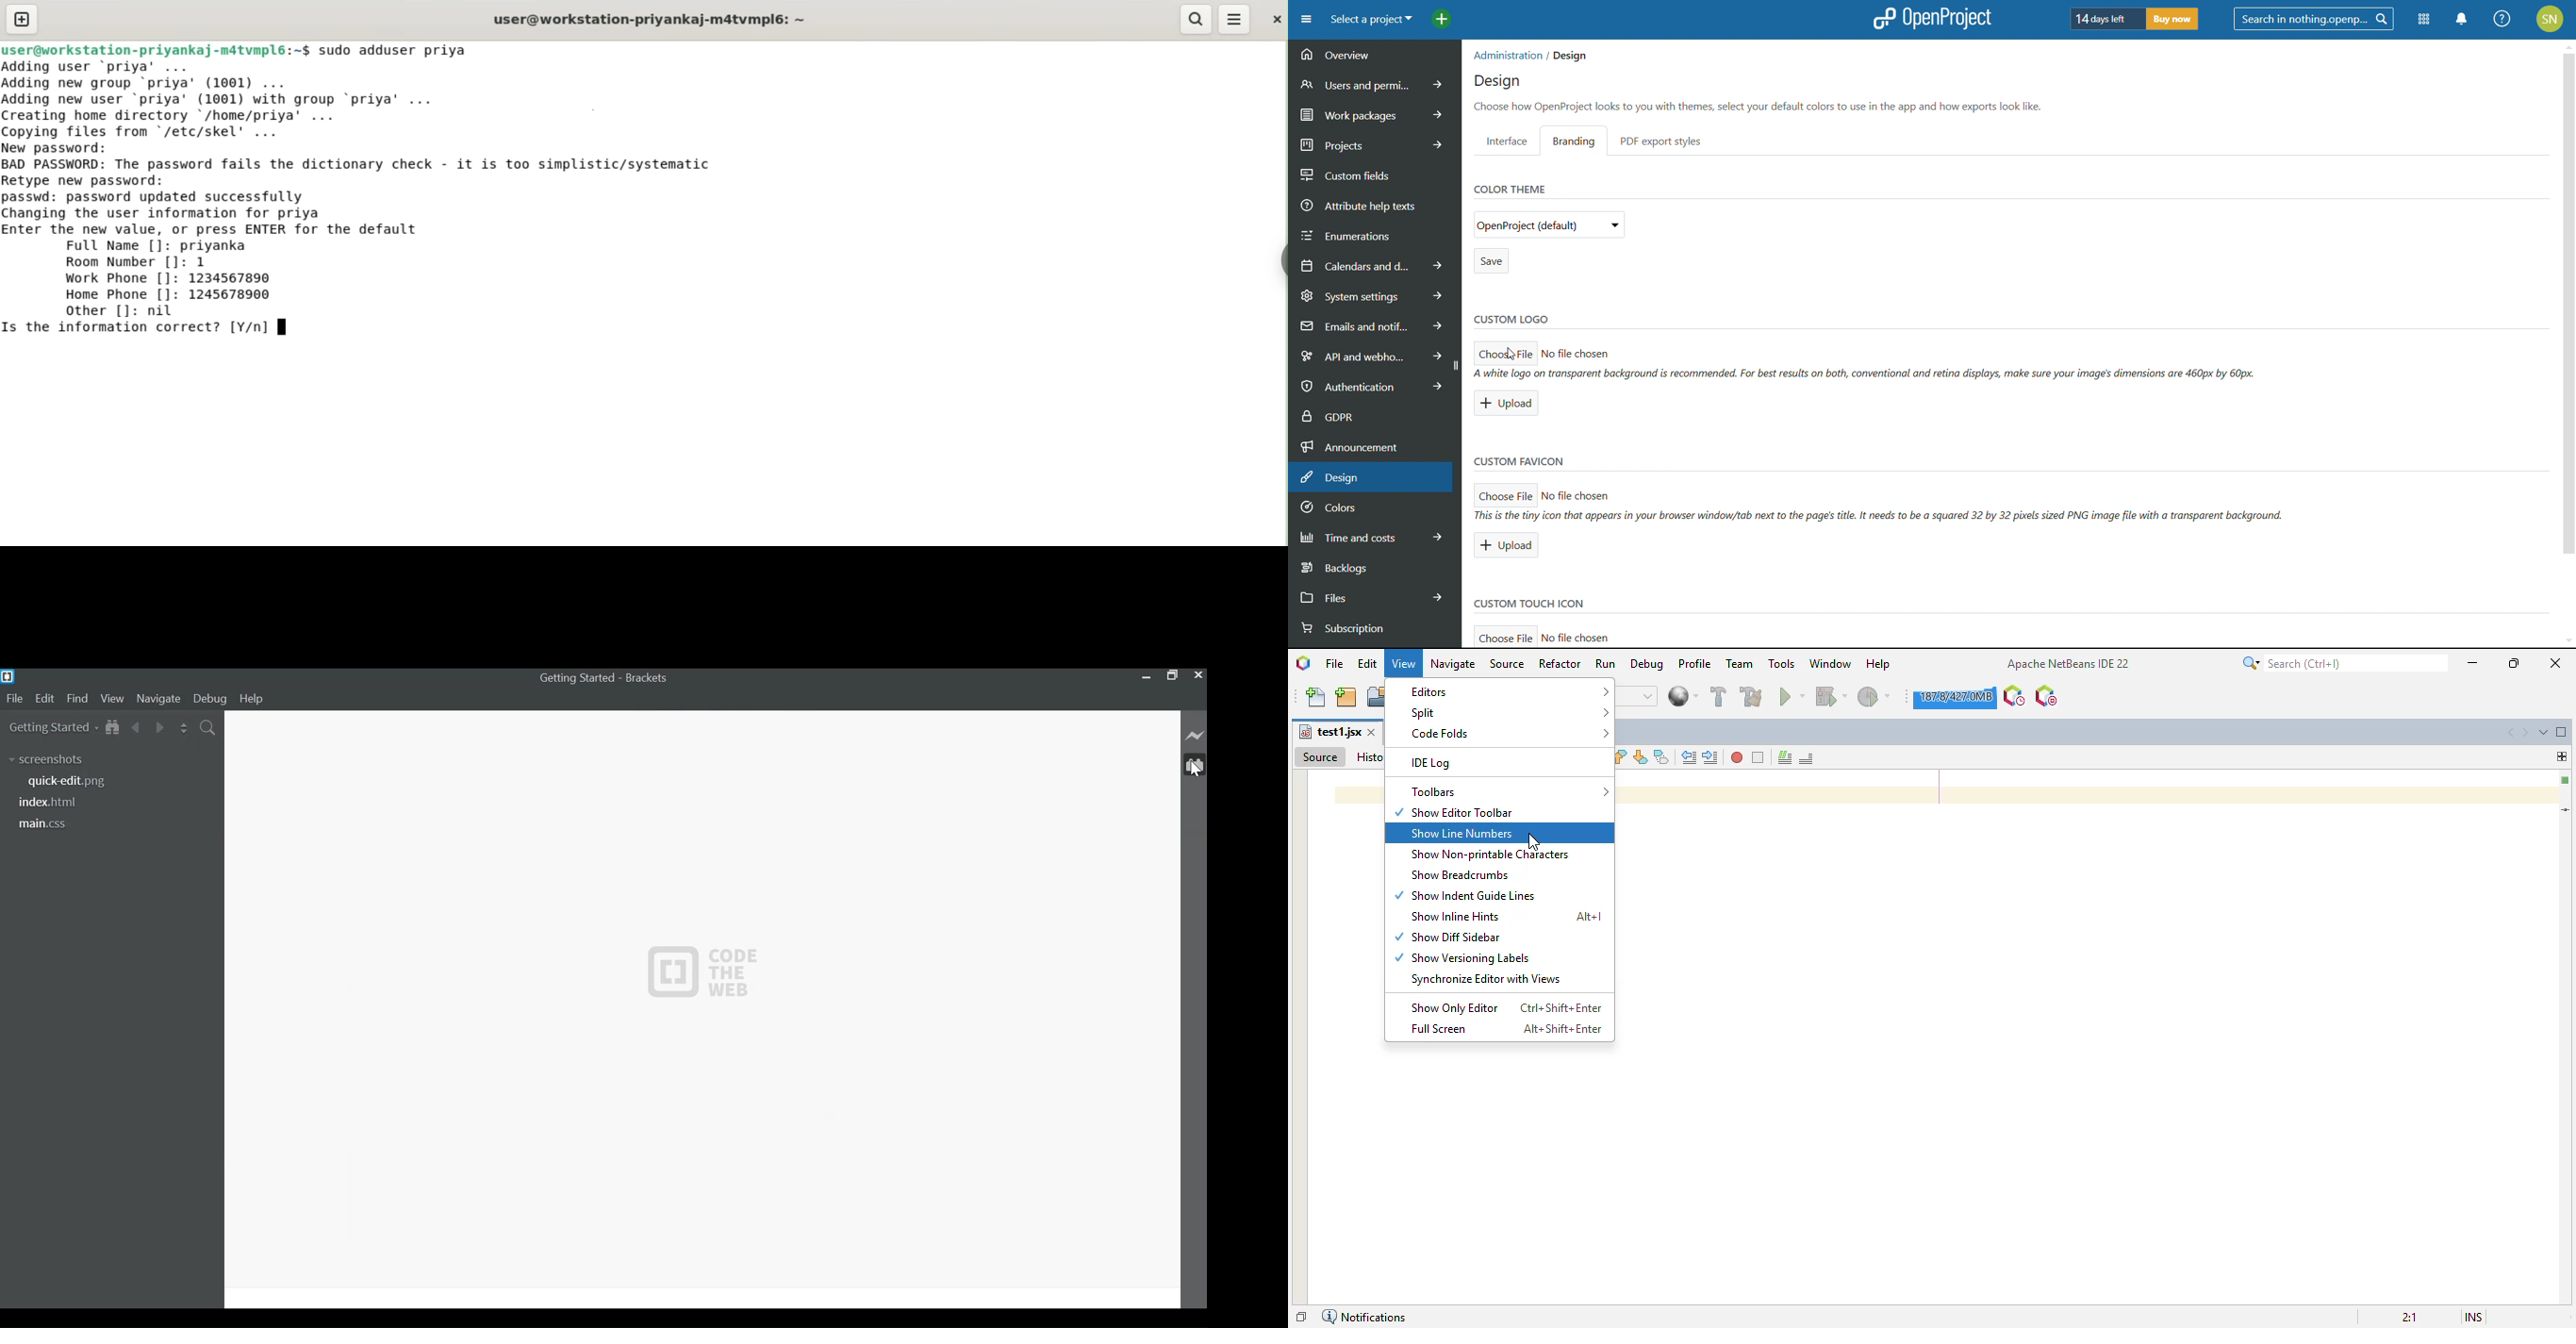 The image size is (2576, 1344). Describe the element at coordinates (600, 678) in the screenshot. I see `Getting Started - Brackets` at that location.